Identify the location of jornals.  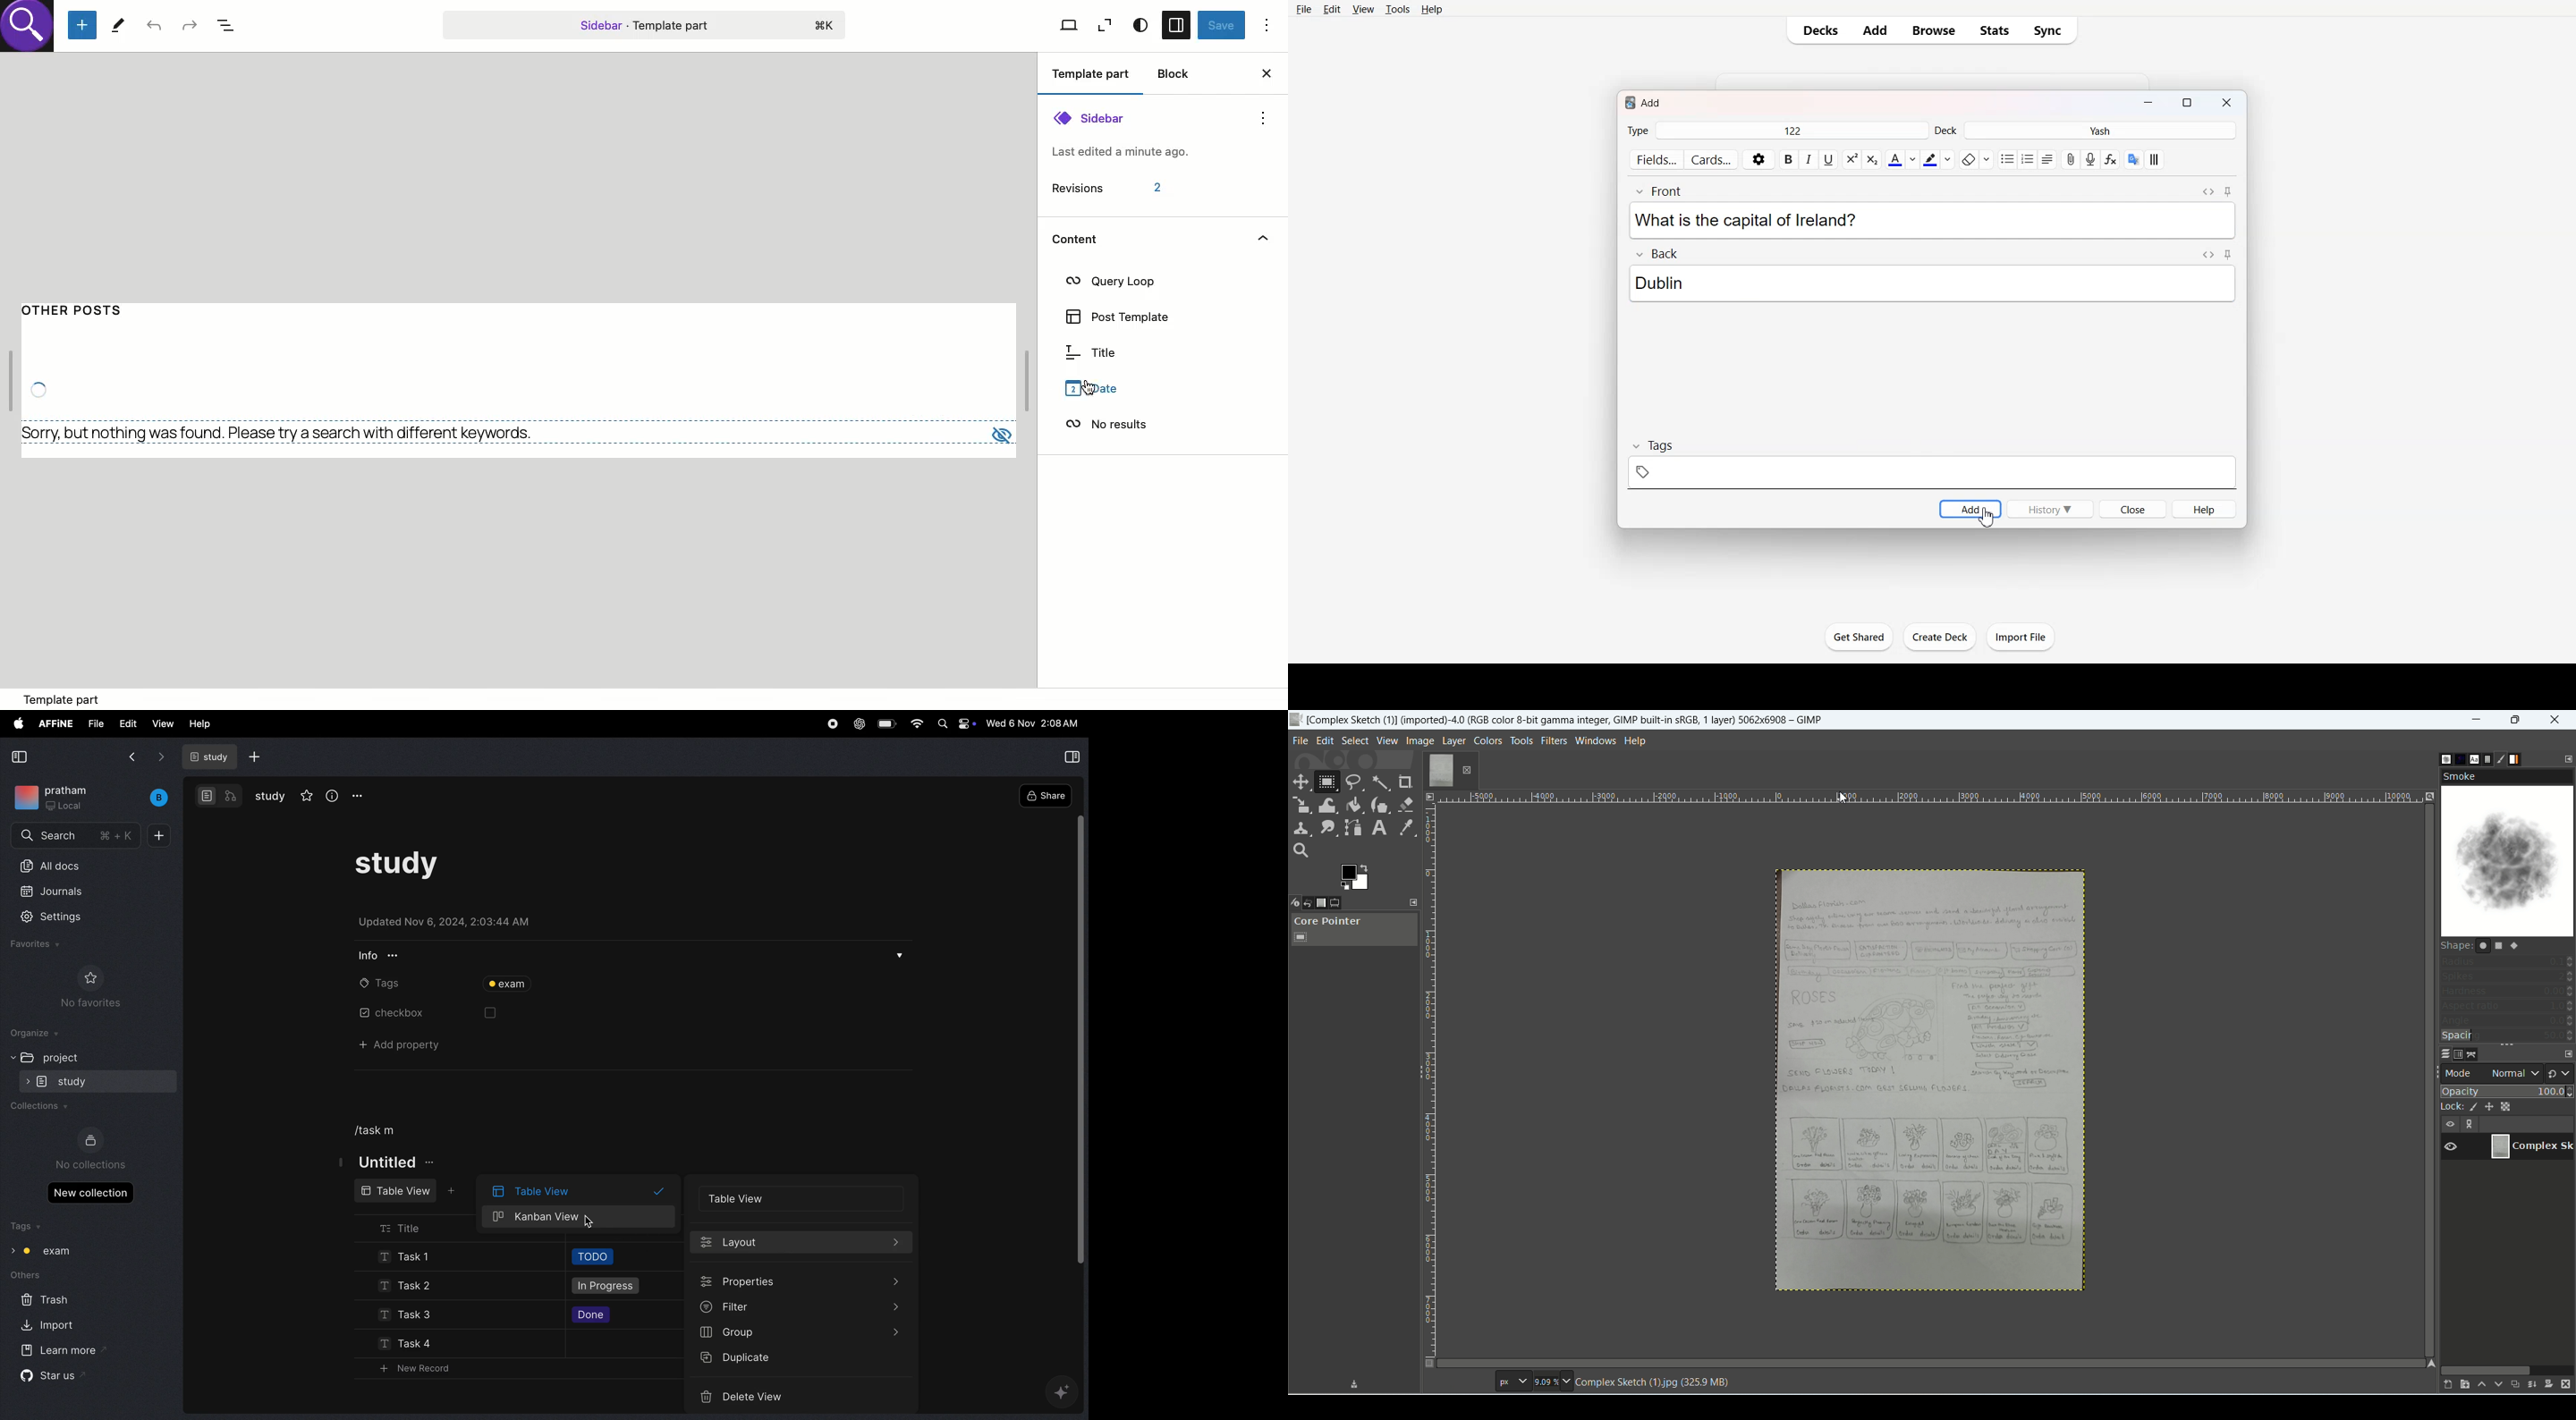
(63, 891).